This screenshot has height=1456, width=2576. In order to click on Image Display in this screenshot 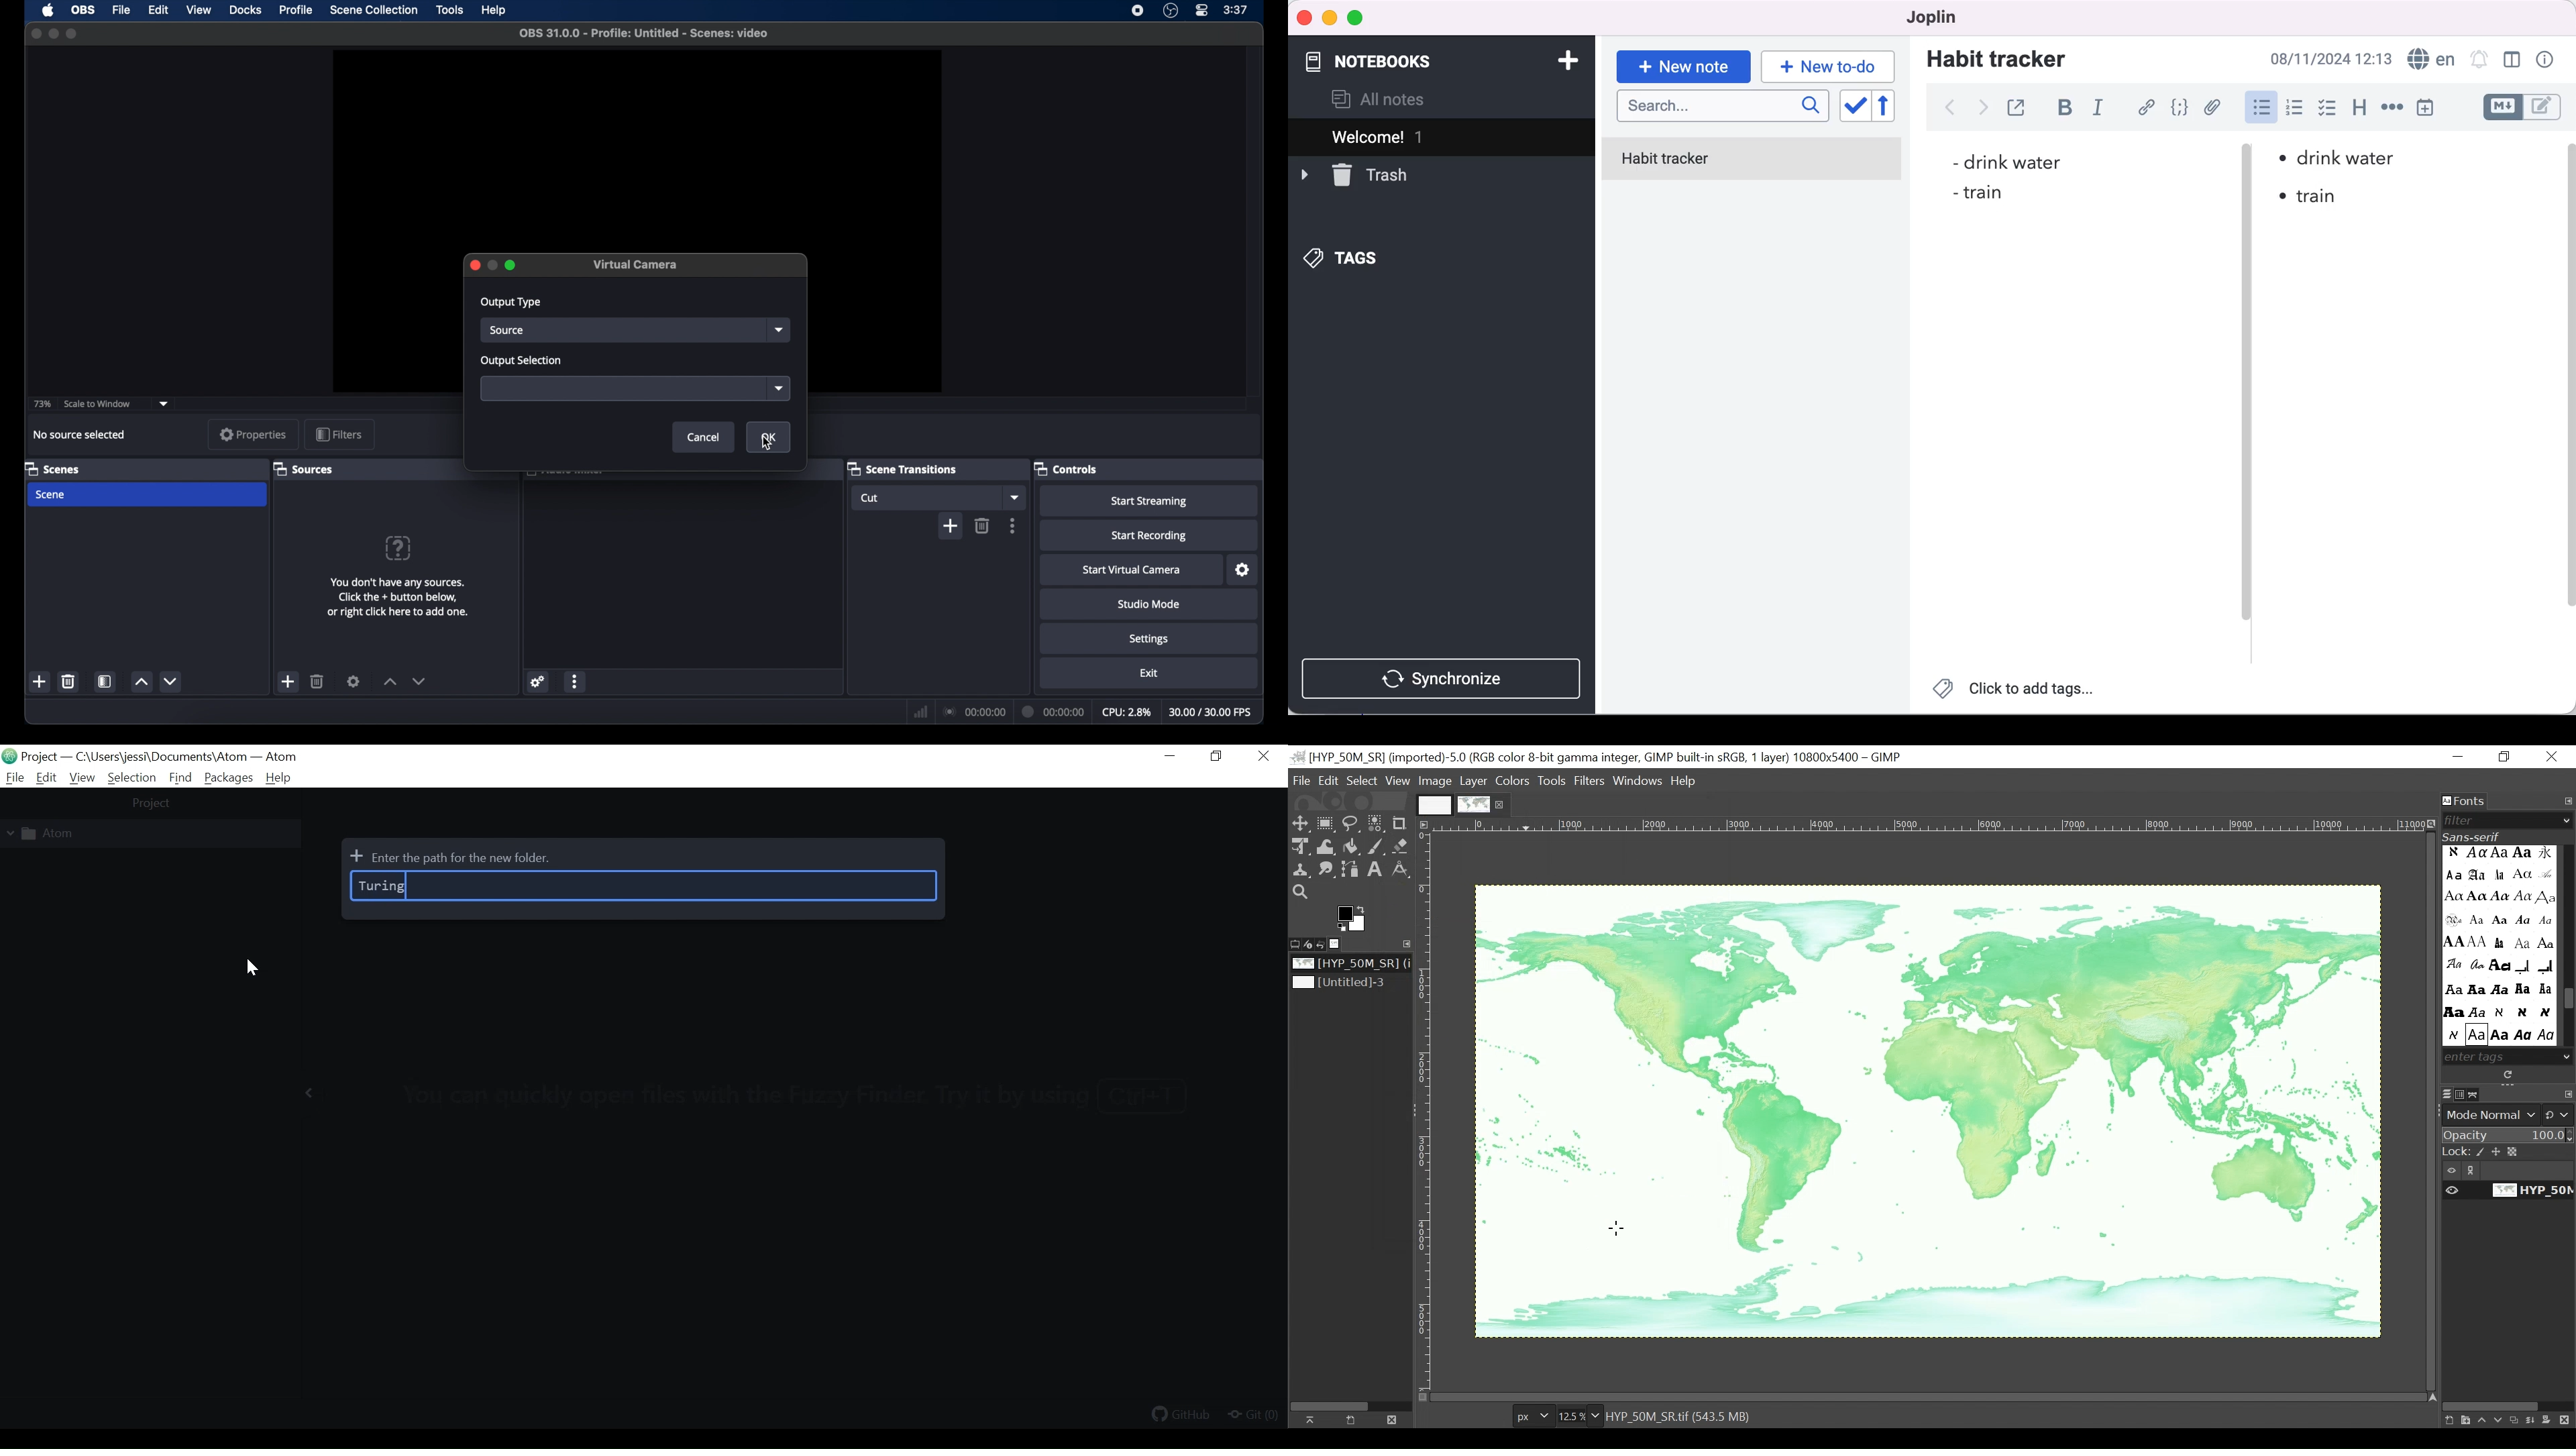, I will do `click(1462, 804)`.